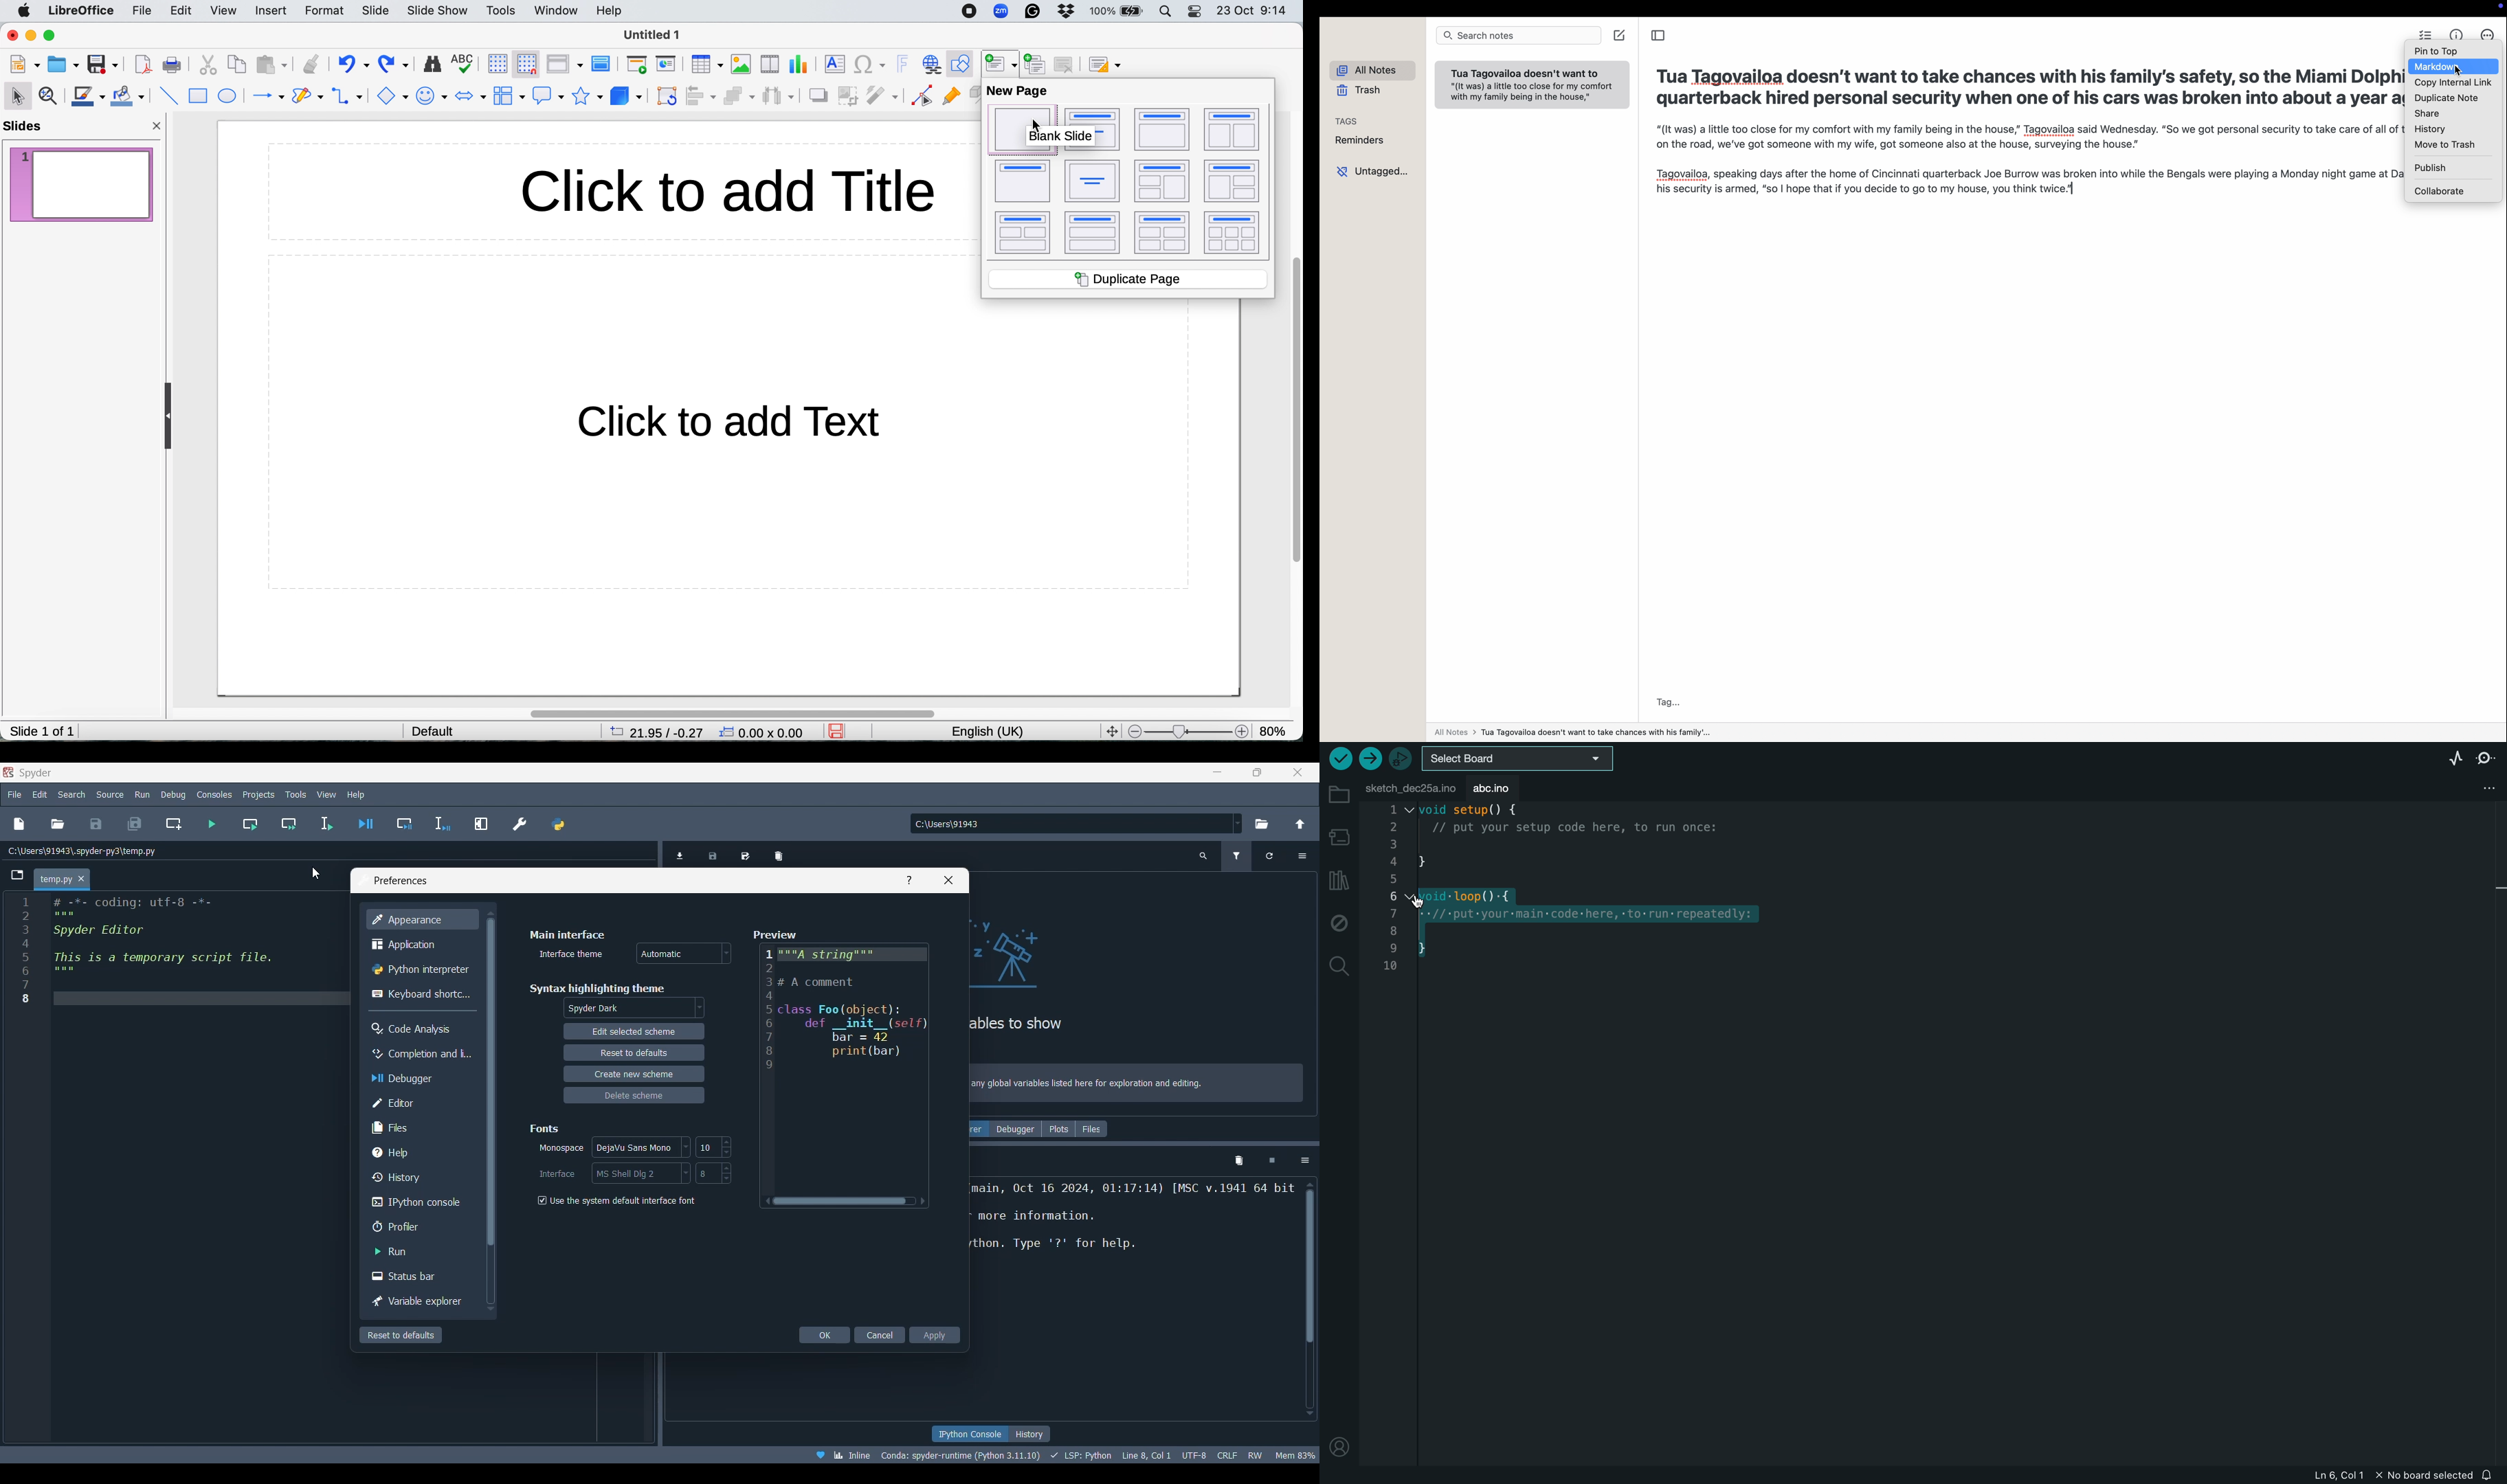  What do you see at coordinates (1296, 1455) in the screenshot?
I see `mem 84%` at bounding box center [1296, 1455].